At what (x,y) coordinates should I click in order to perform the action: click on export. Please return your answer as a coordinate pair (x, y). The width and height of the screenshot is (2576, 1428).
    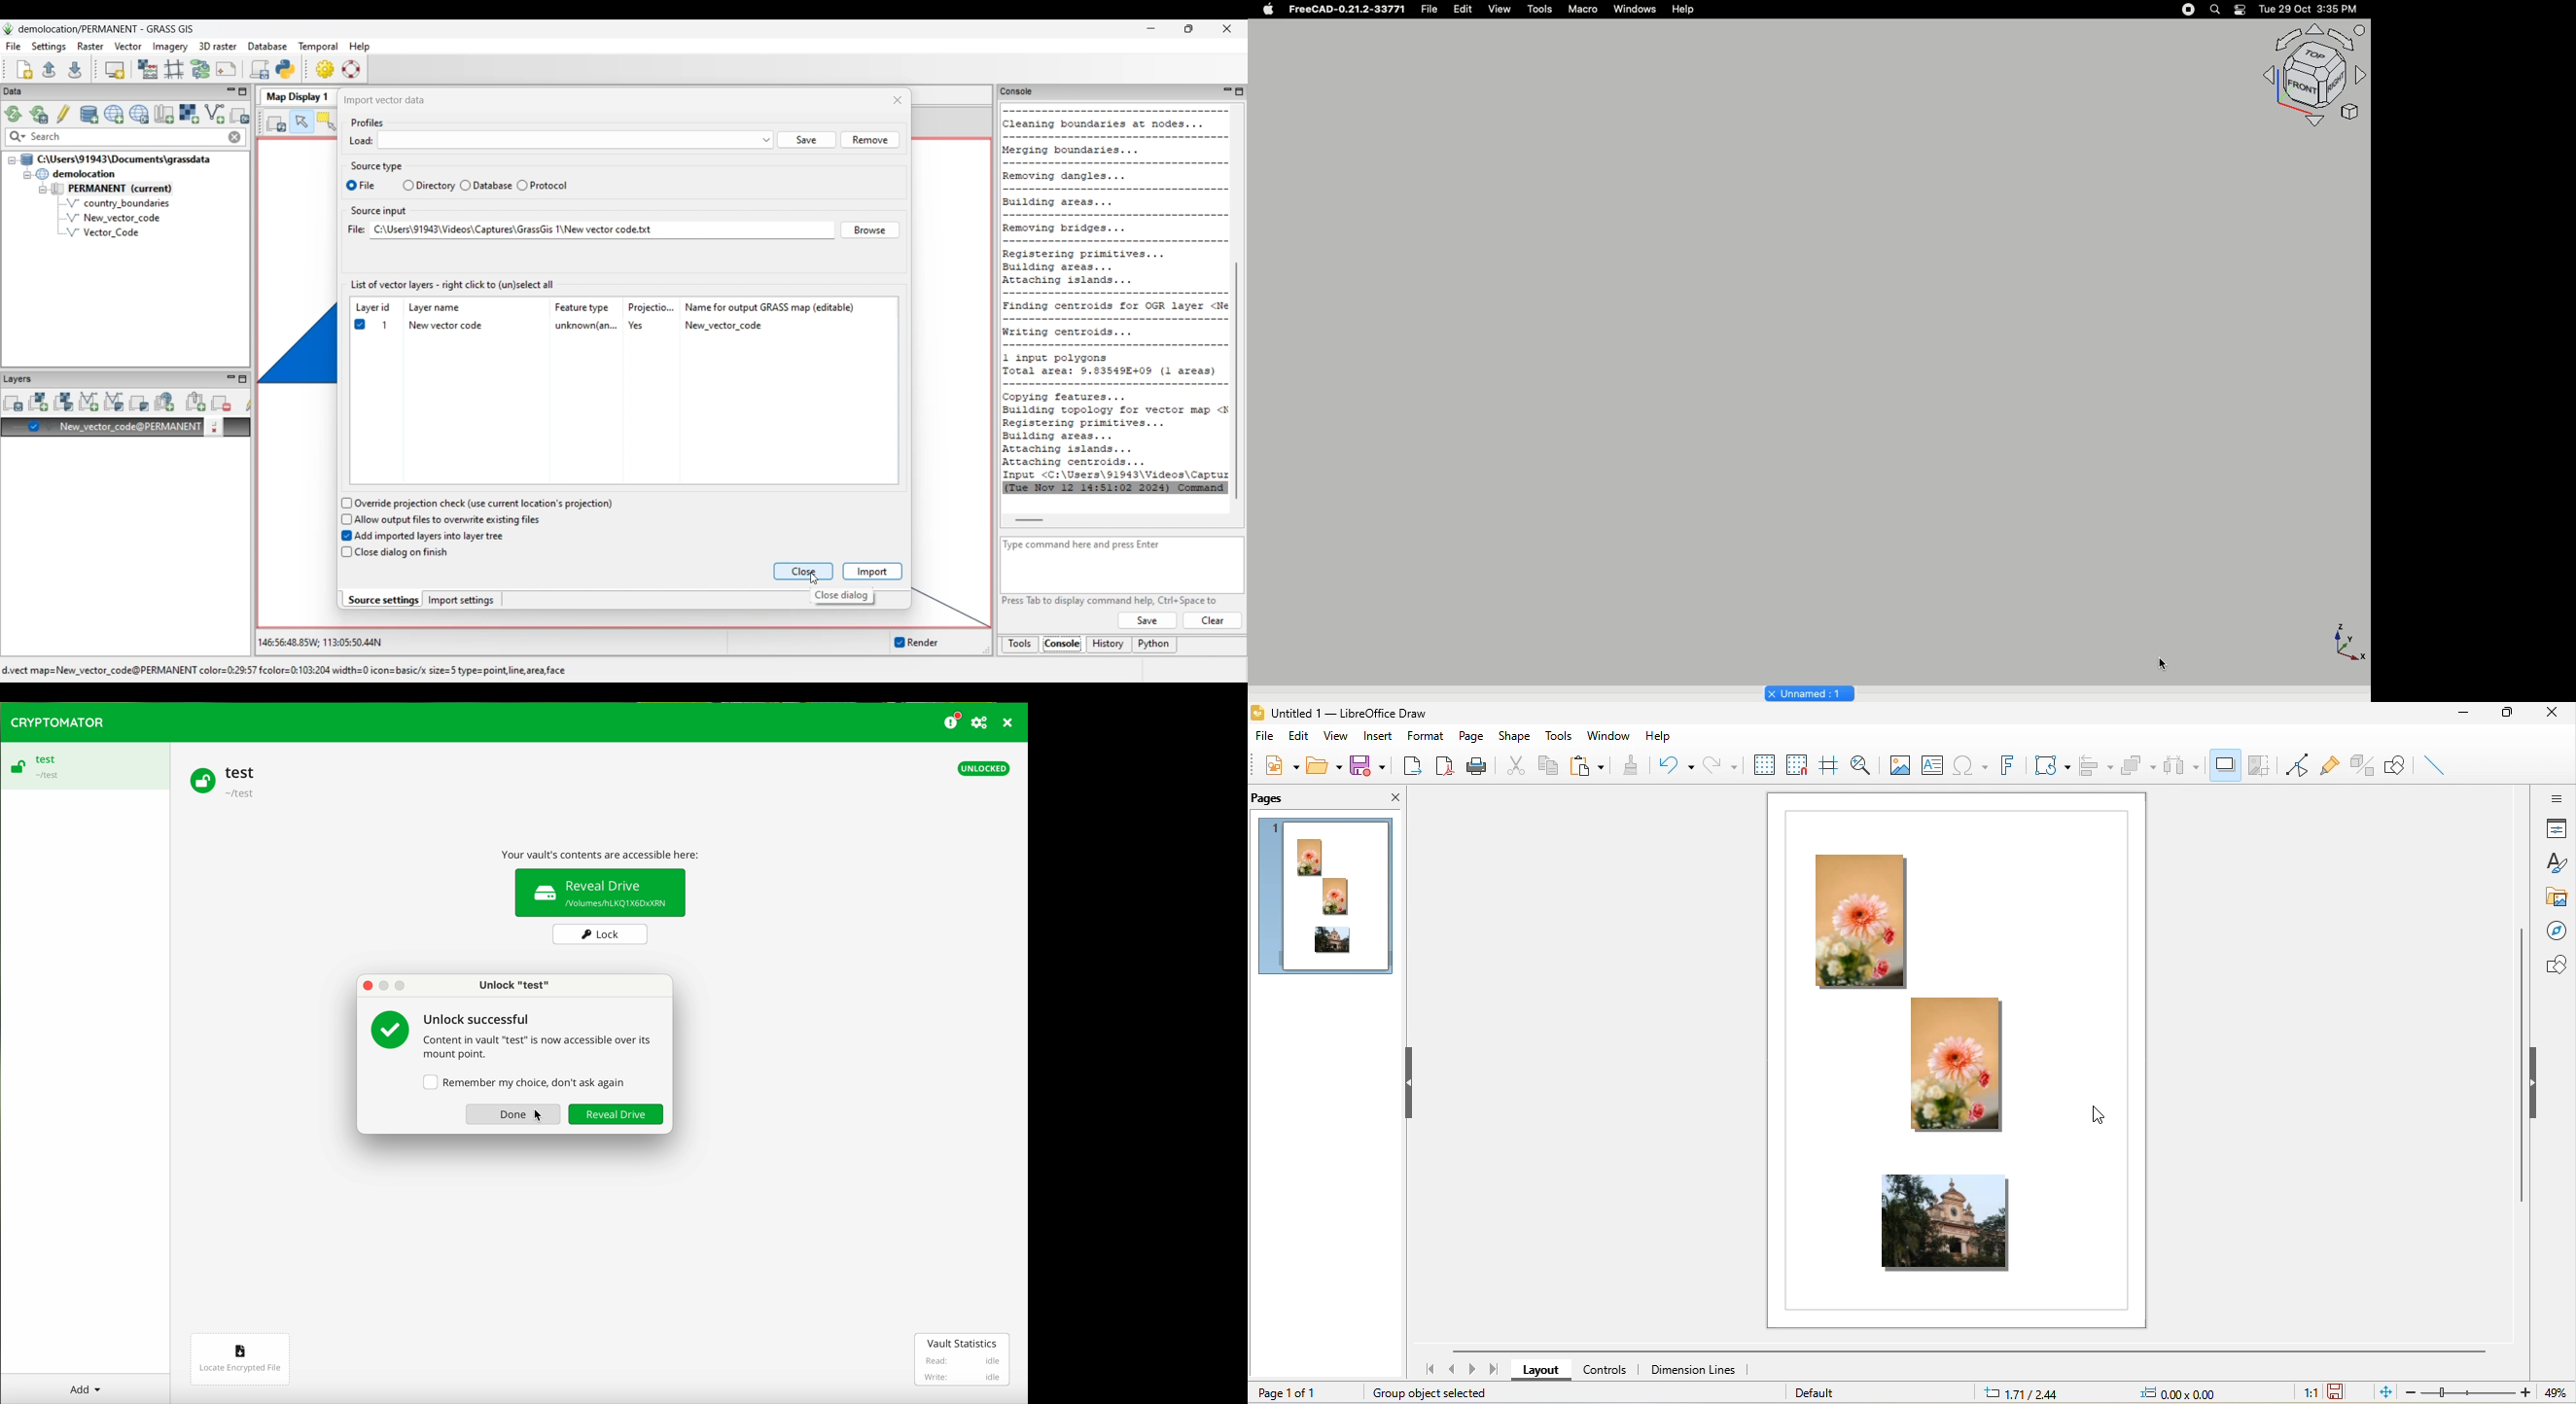
    Looking at the image, I should click on (1411, 769).